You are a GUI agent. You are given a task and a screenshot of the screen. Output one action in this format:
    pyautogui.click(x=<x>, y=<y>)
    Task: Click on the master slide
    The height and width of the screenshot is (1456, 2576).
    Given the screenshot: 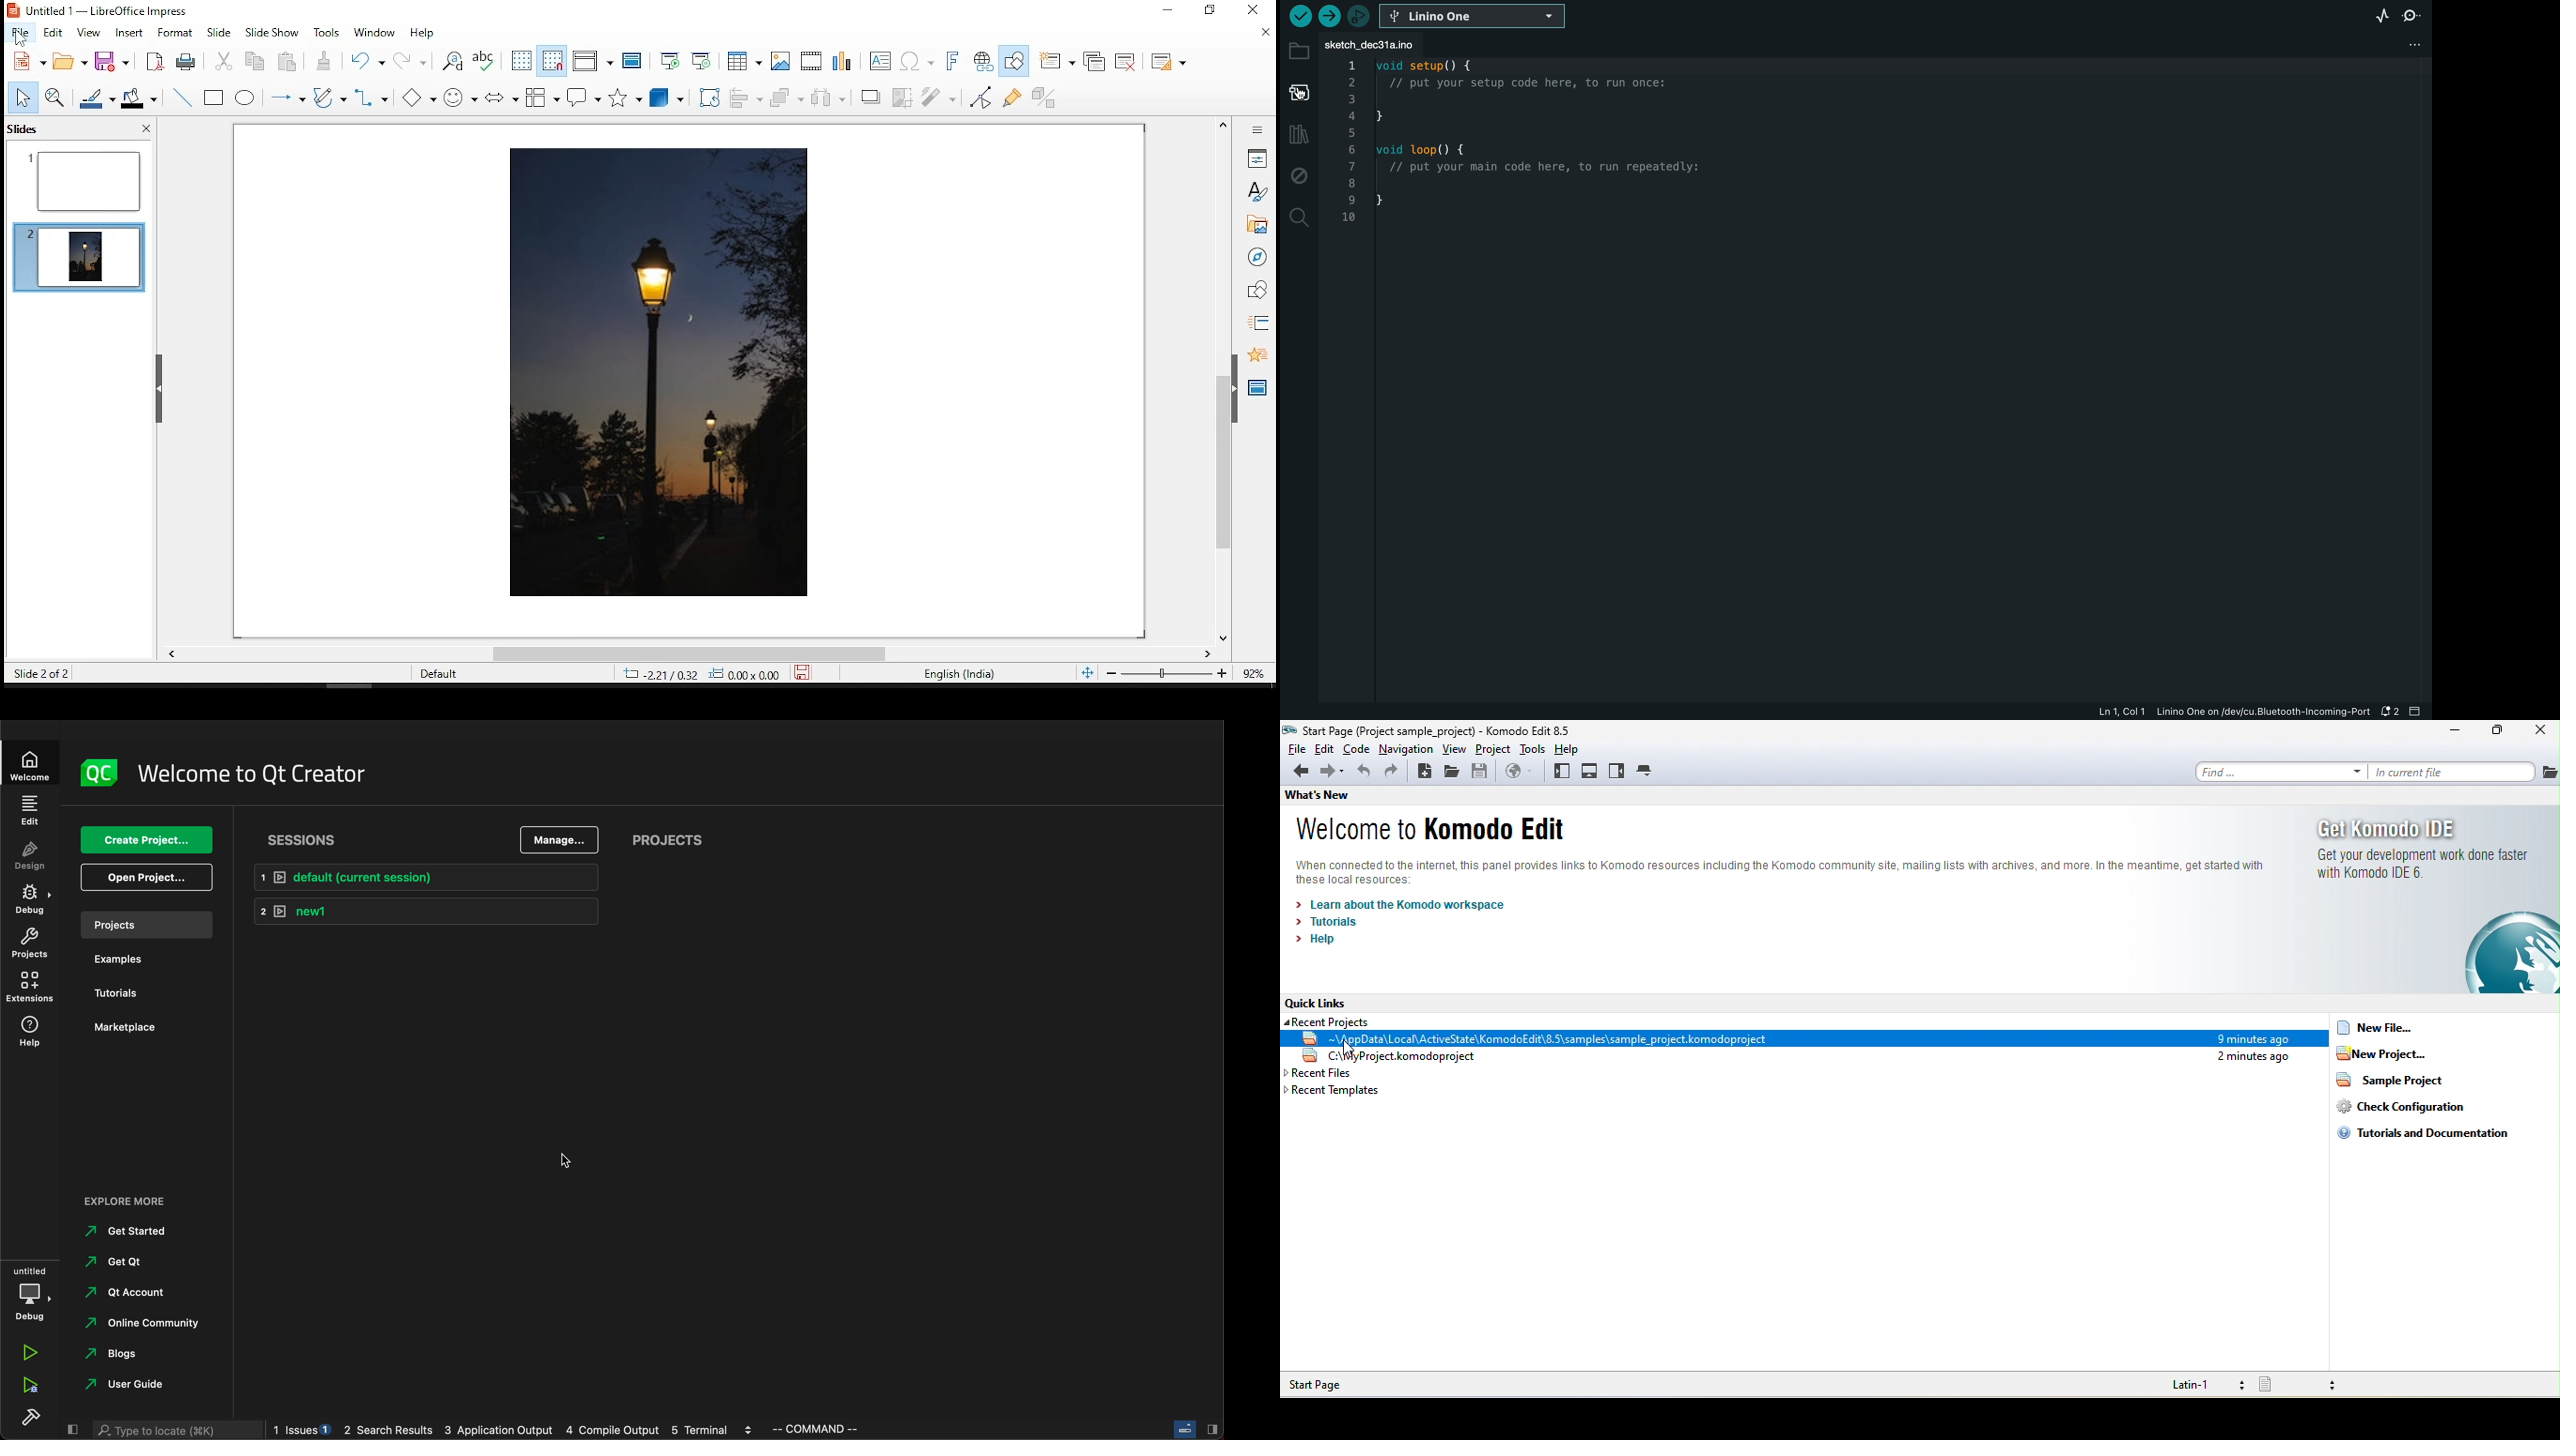 What is the action you would take?
    pyautogui.click(x=635, y=60)
    